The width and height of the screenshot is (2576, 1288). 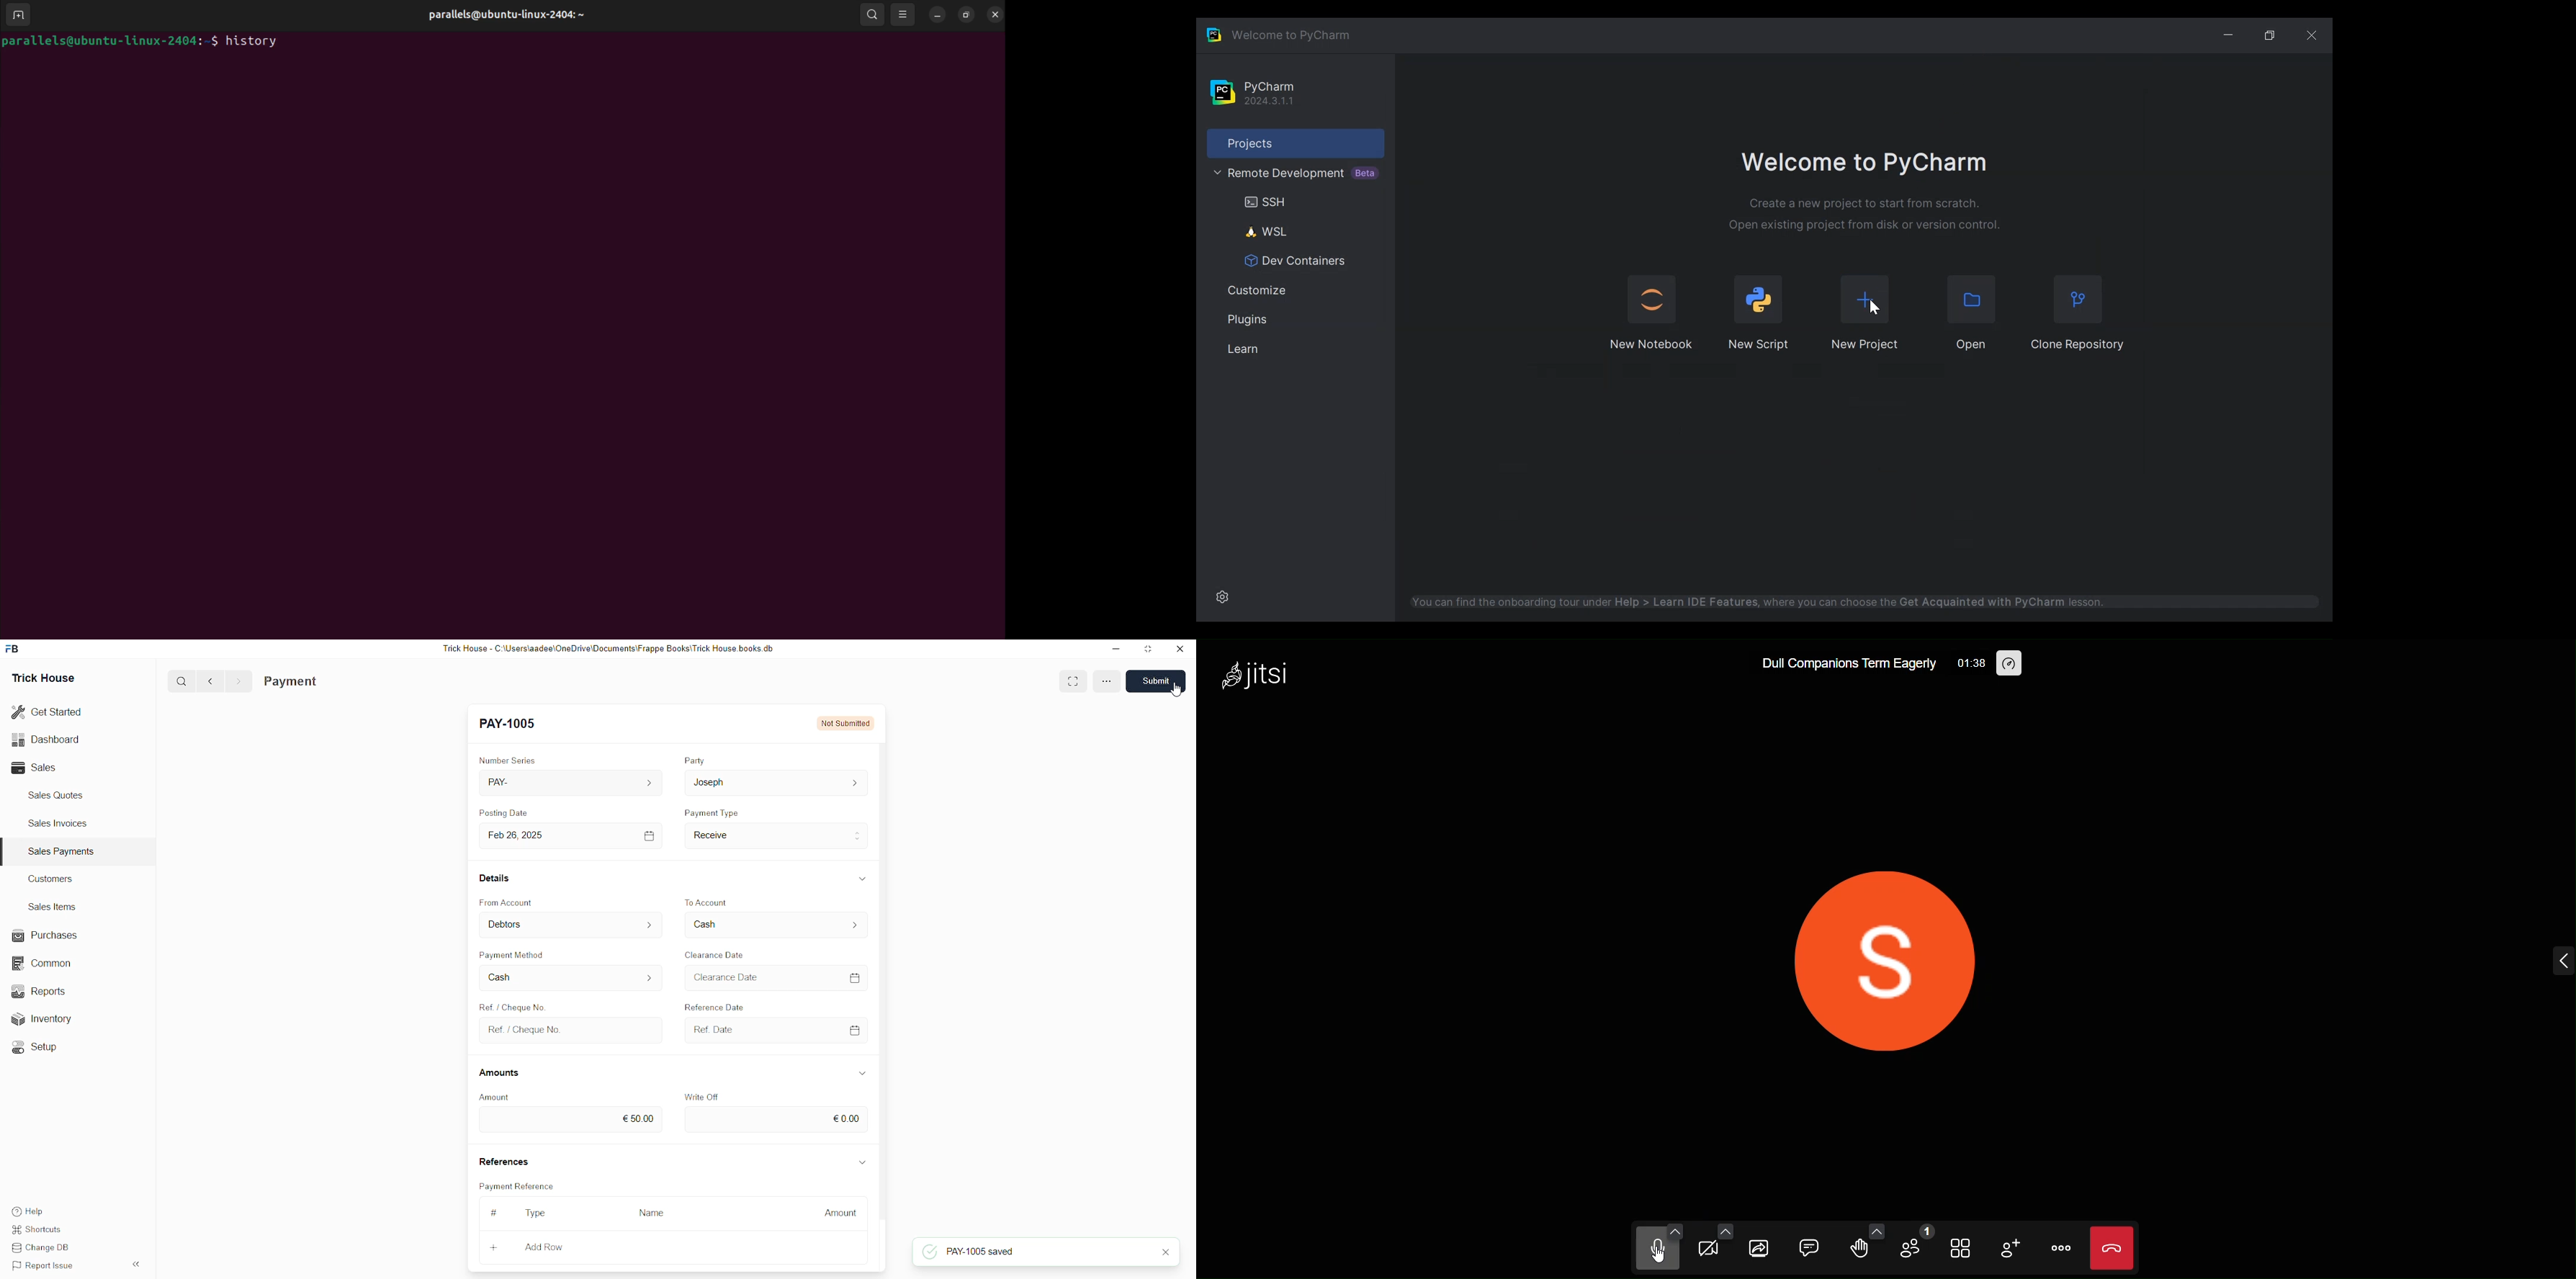 What do you see at coordinates (573, 1031) in the screenshot?
I see `Ref. / Cheque No.` at bounding box center [573, 1031].